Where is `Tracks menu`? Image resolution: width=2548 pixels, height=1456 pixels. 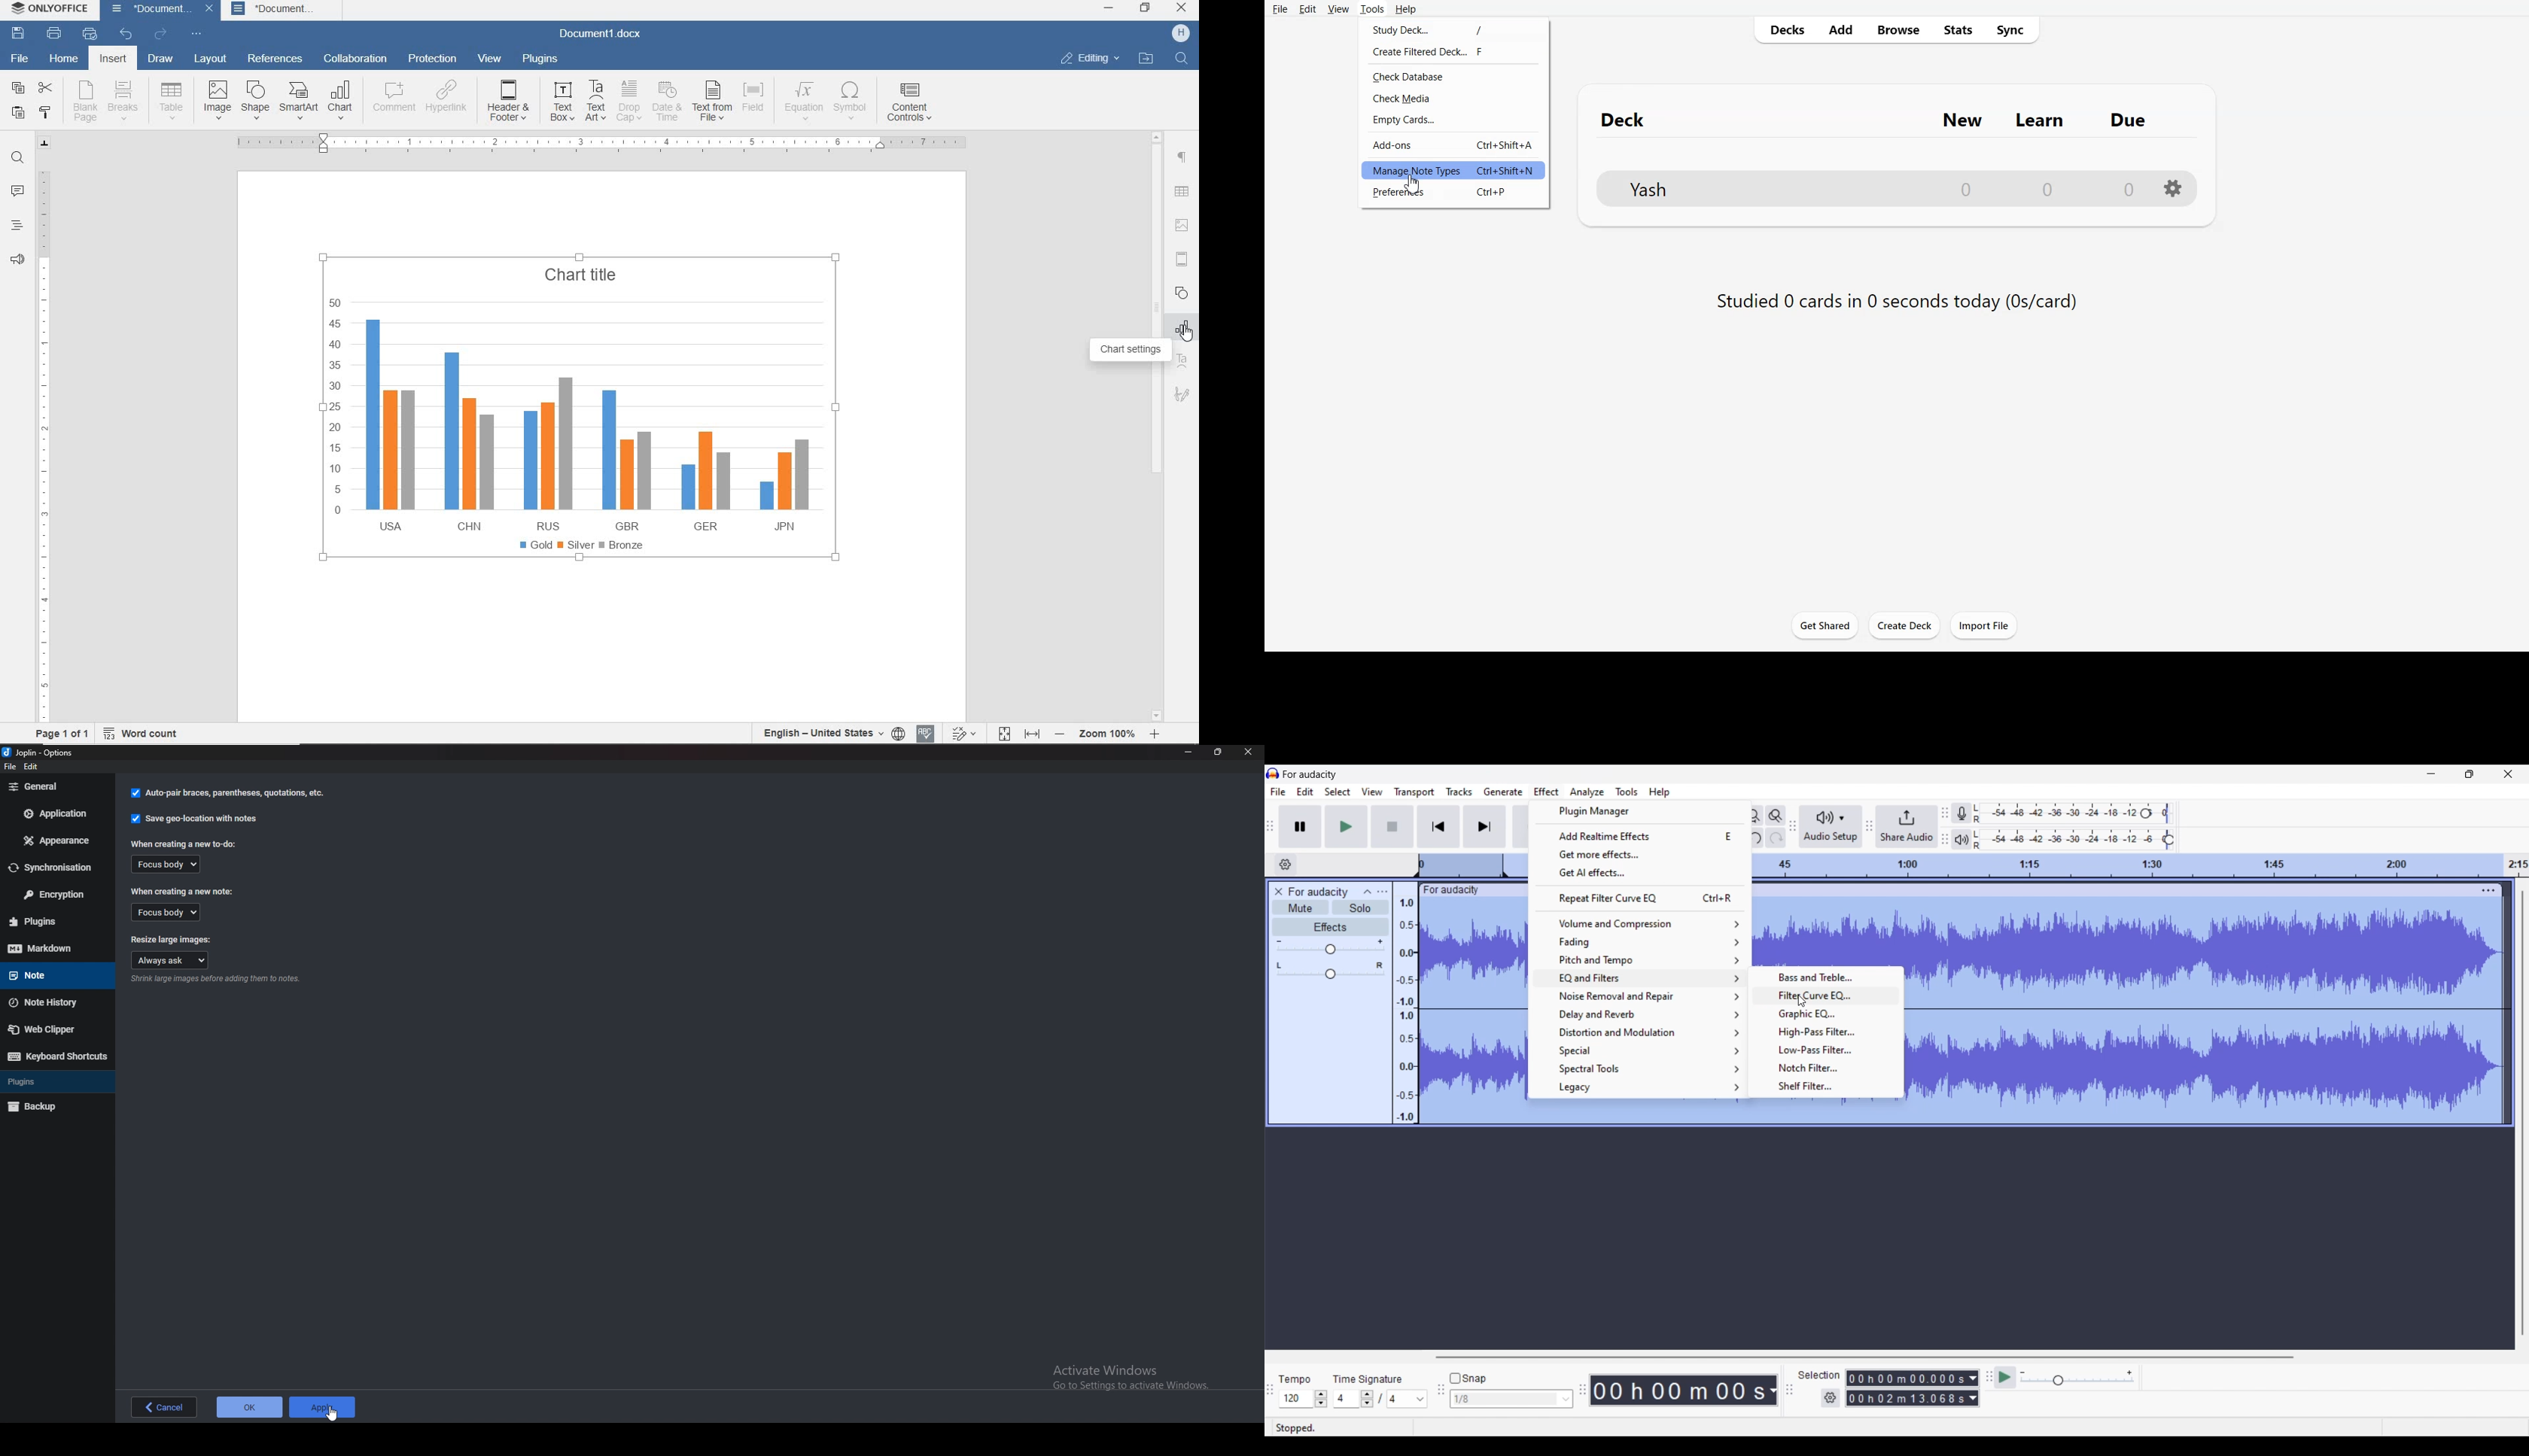
Tracks menu is located at coordinates (1459, 792).